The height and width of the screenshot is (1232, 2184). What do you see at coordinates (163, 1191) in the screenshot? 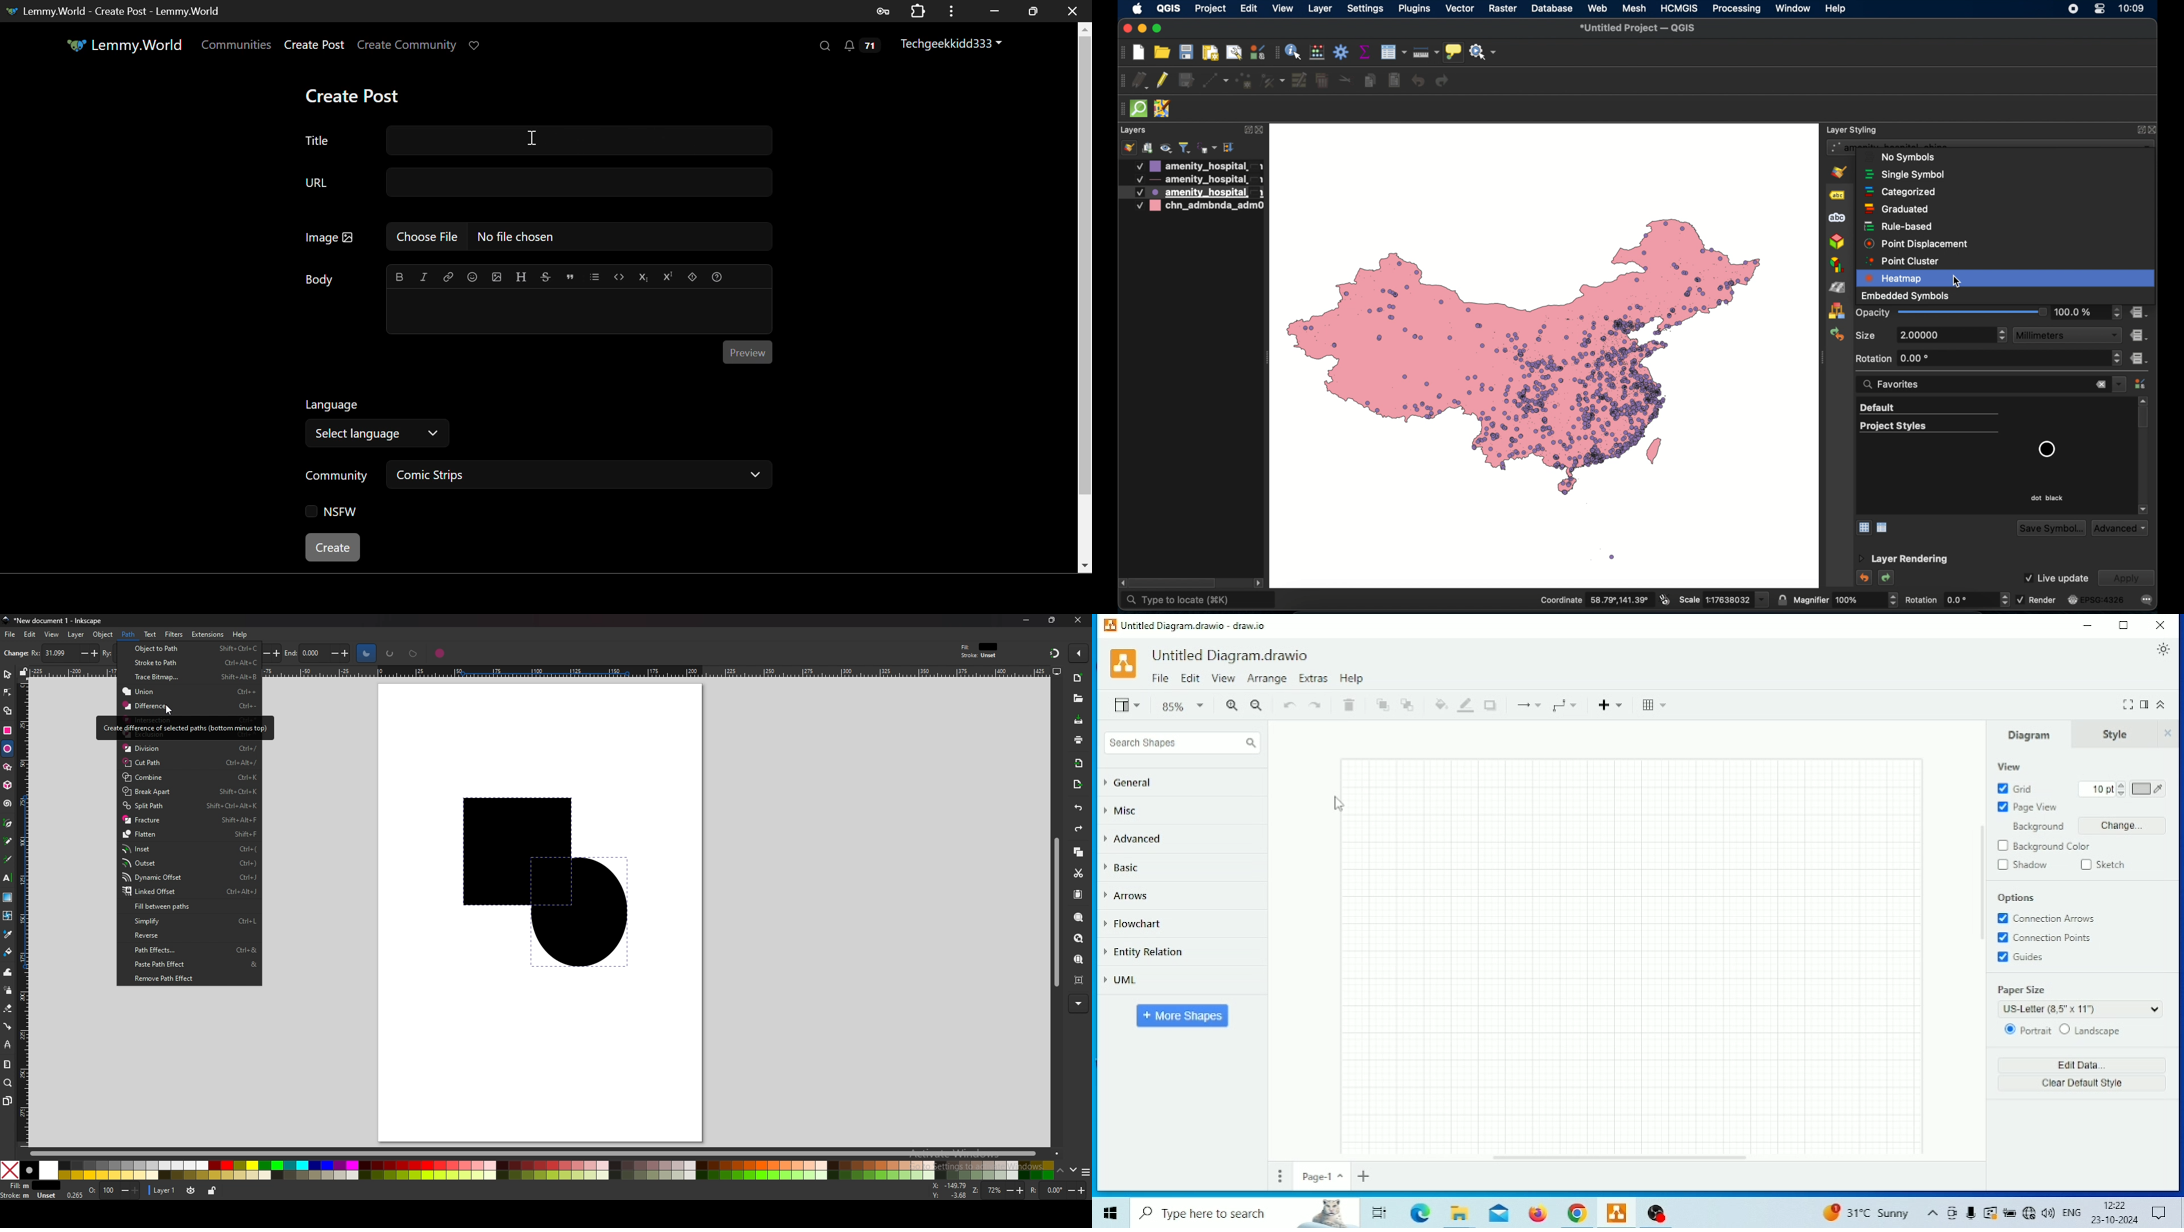
I see `layer` at bounding box center [163, 1191].